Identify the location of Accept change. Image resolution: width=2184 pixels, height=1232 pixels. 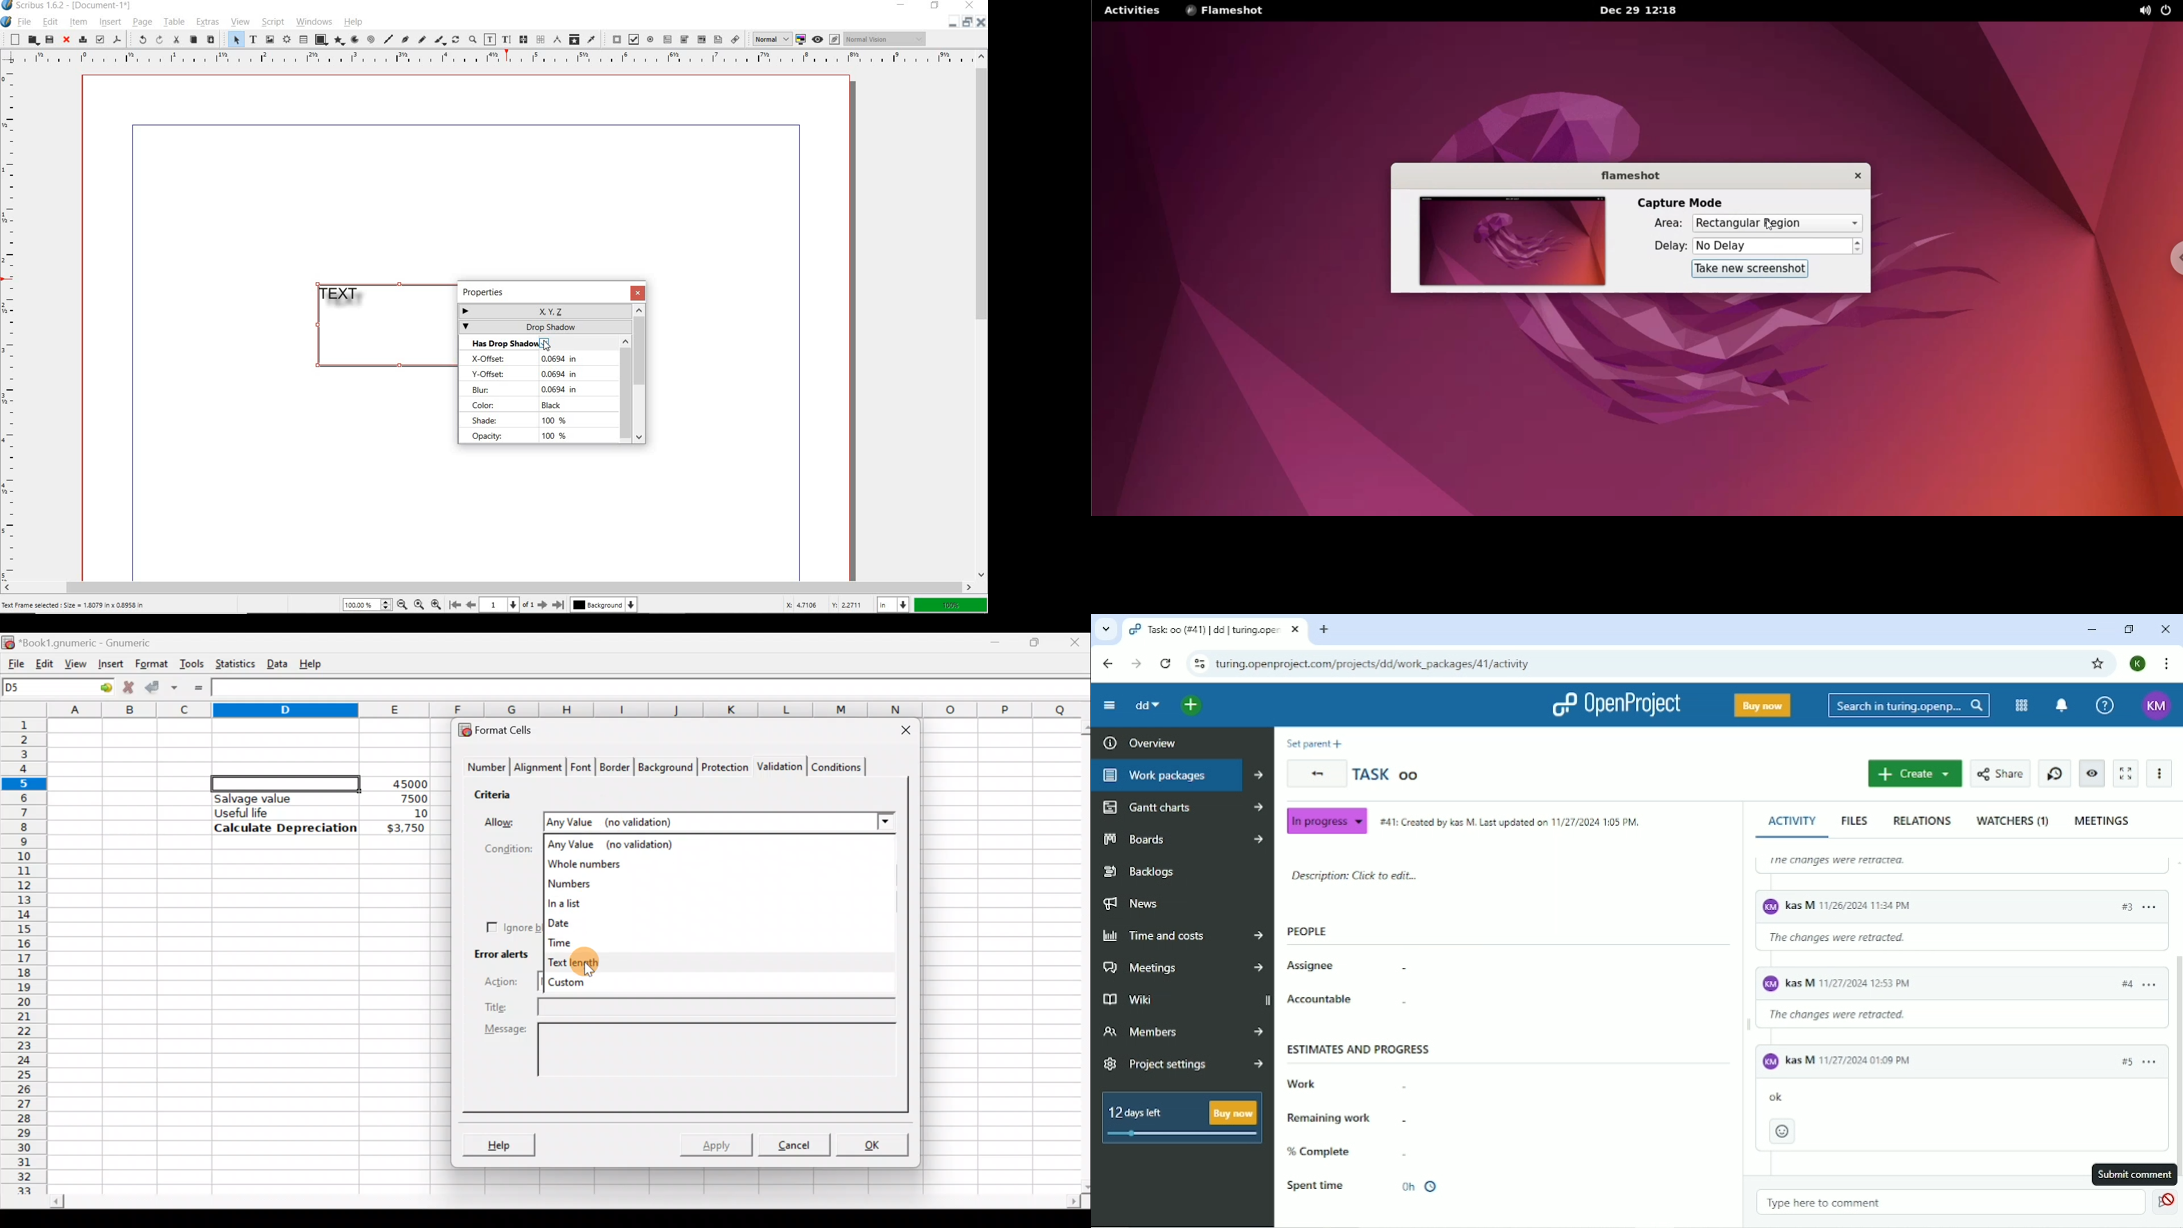
(161, 686).